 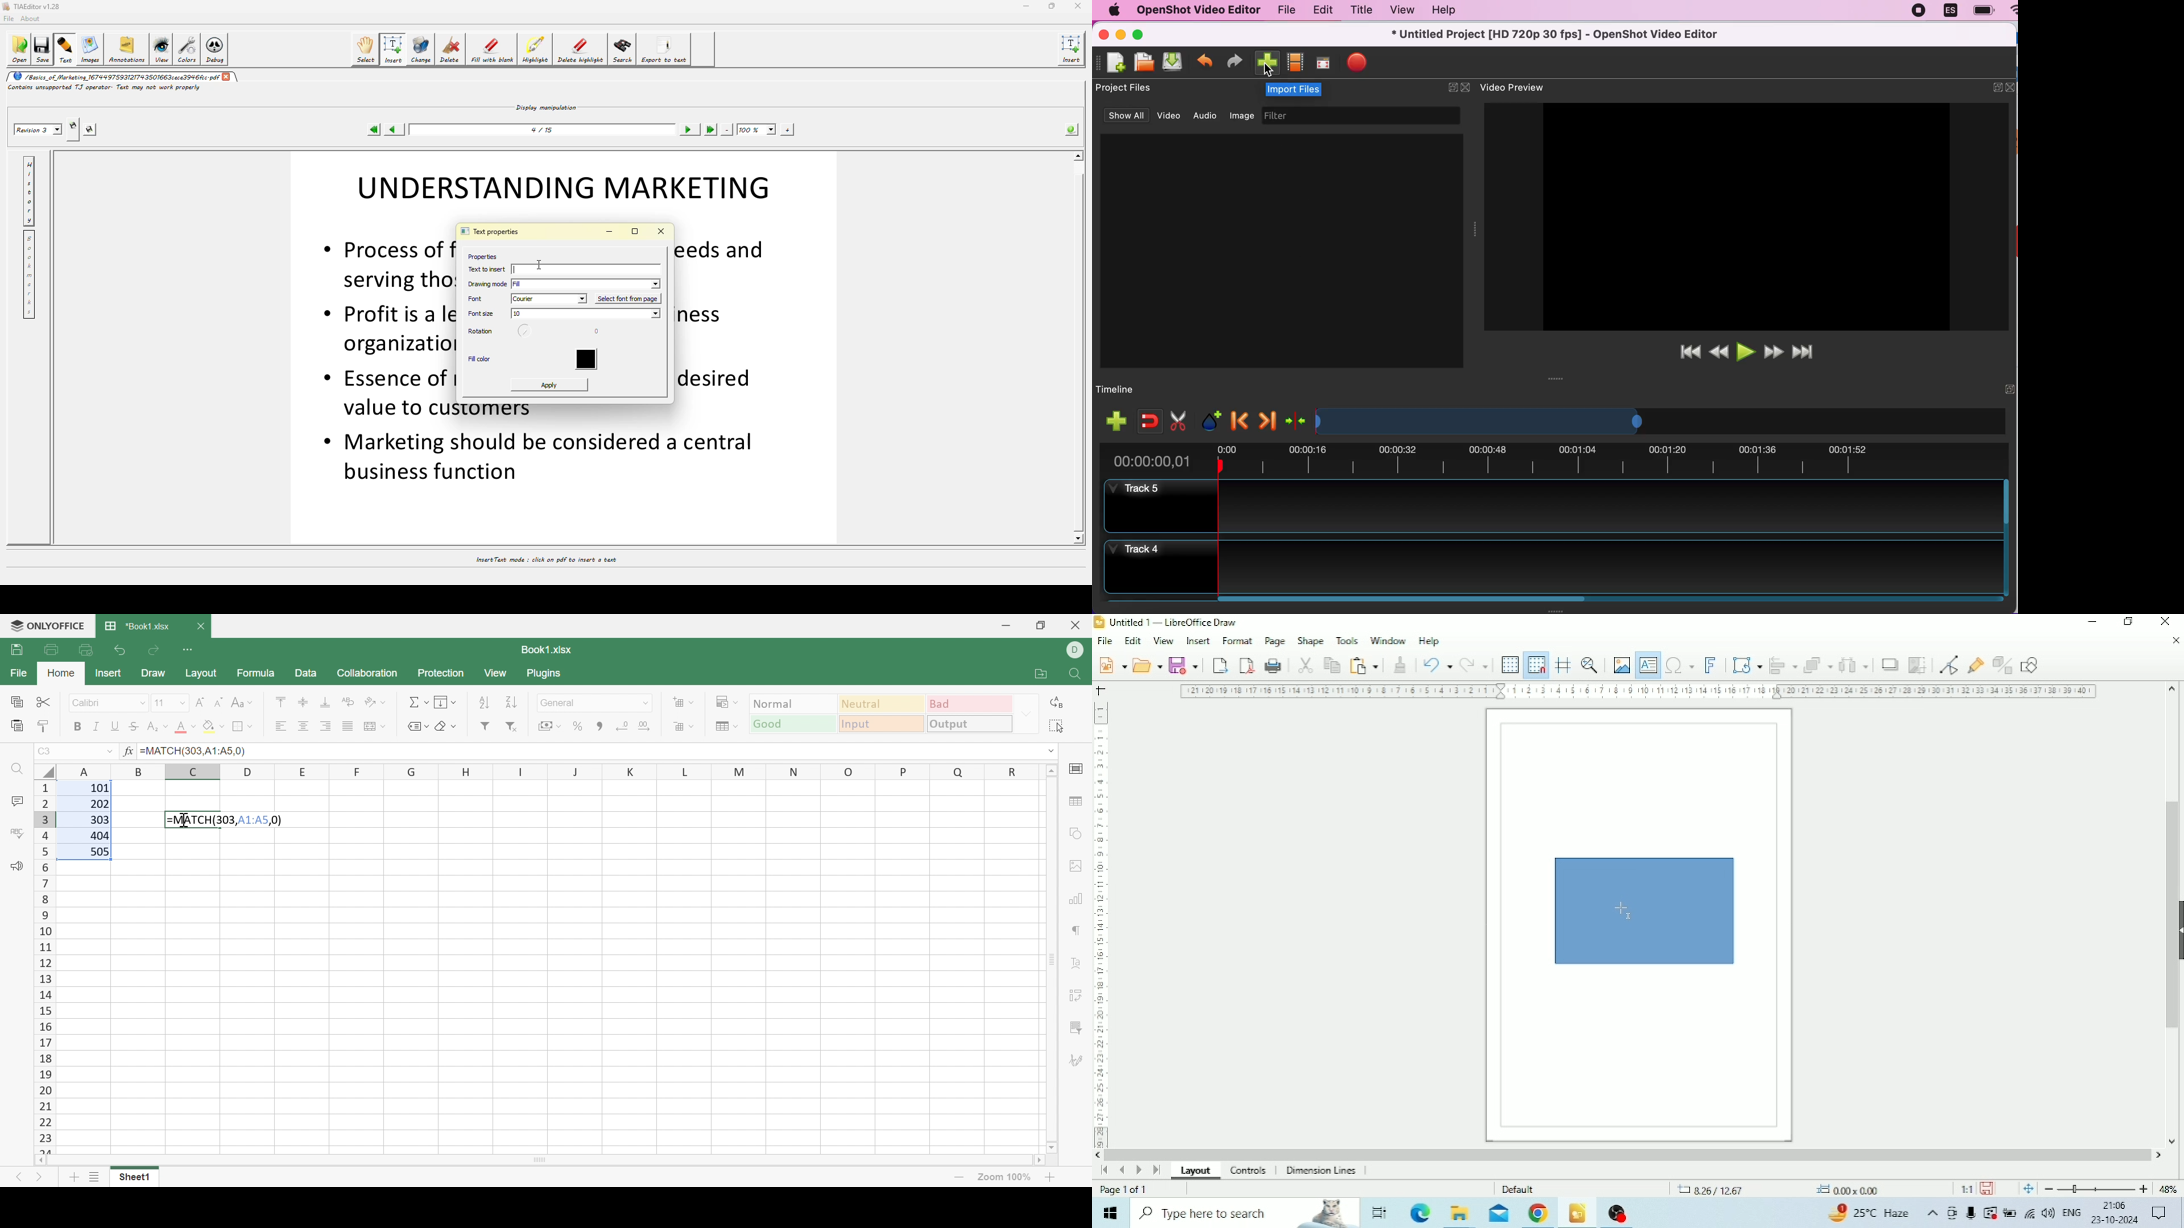 What do you see at coordinates (1058, 726) in the screenshot?
I see `Select all` at bounding box center [1058, 726].